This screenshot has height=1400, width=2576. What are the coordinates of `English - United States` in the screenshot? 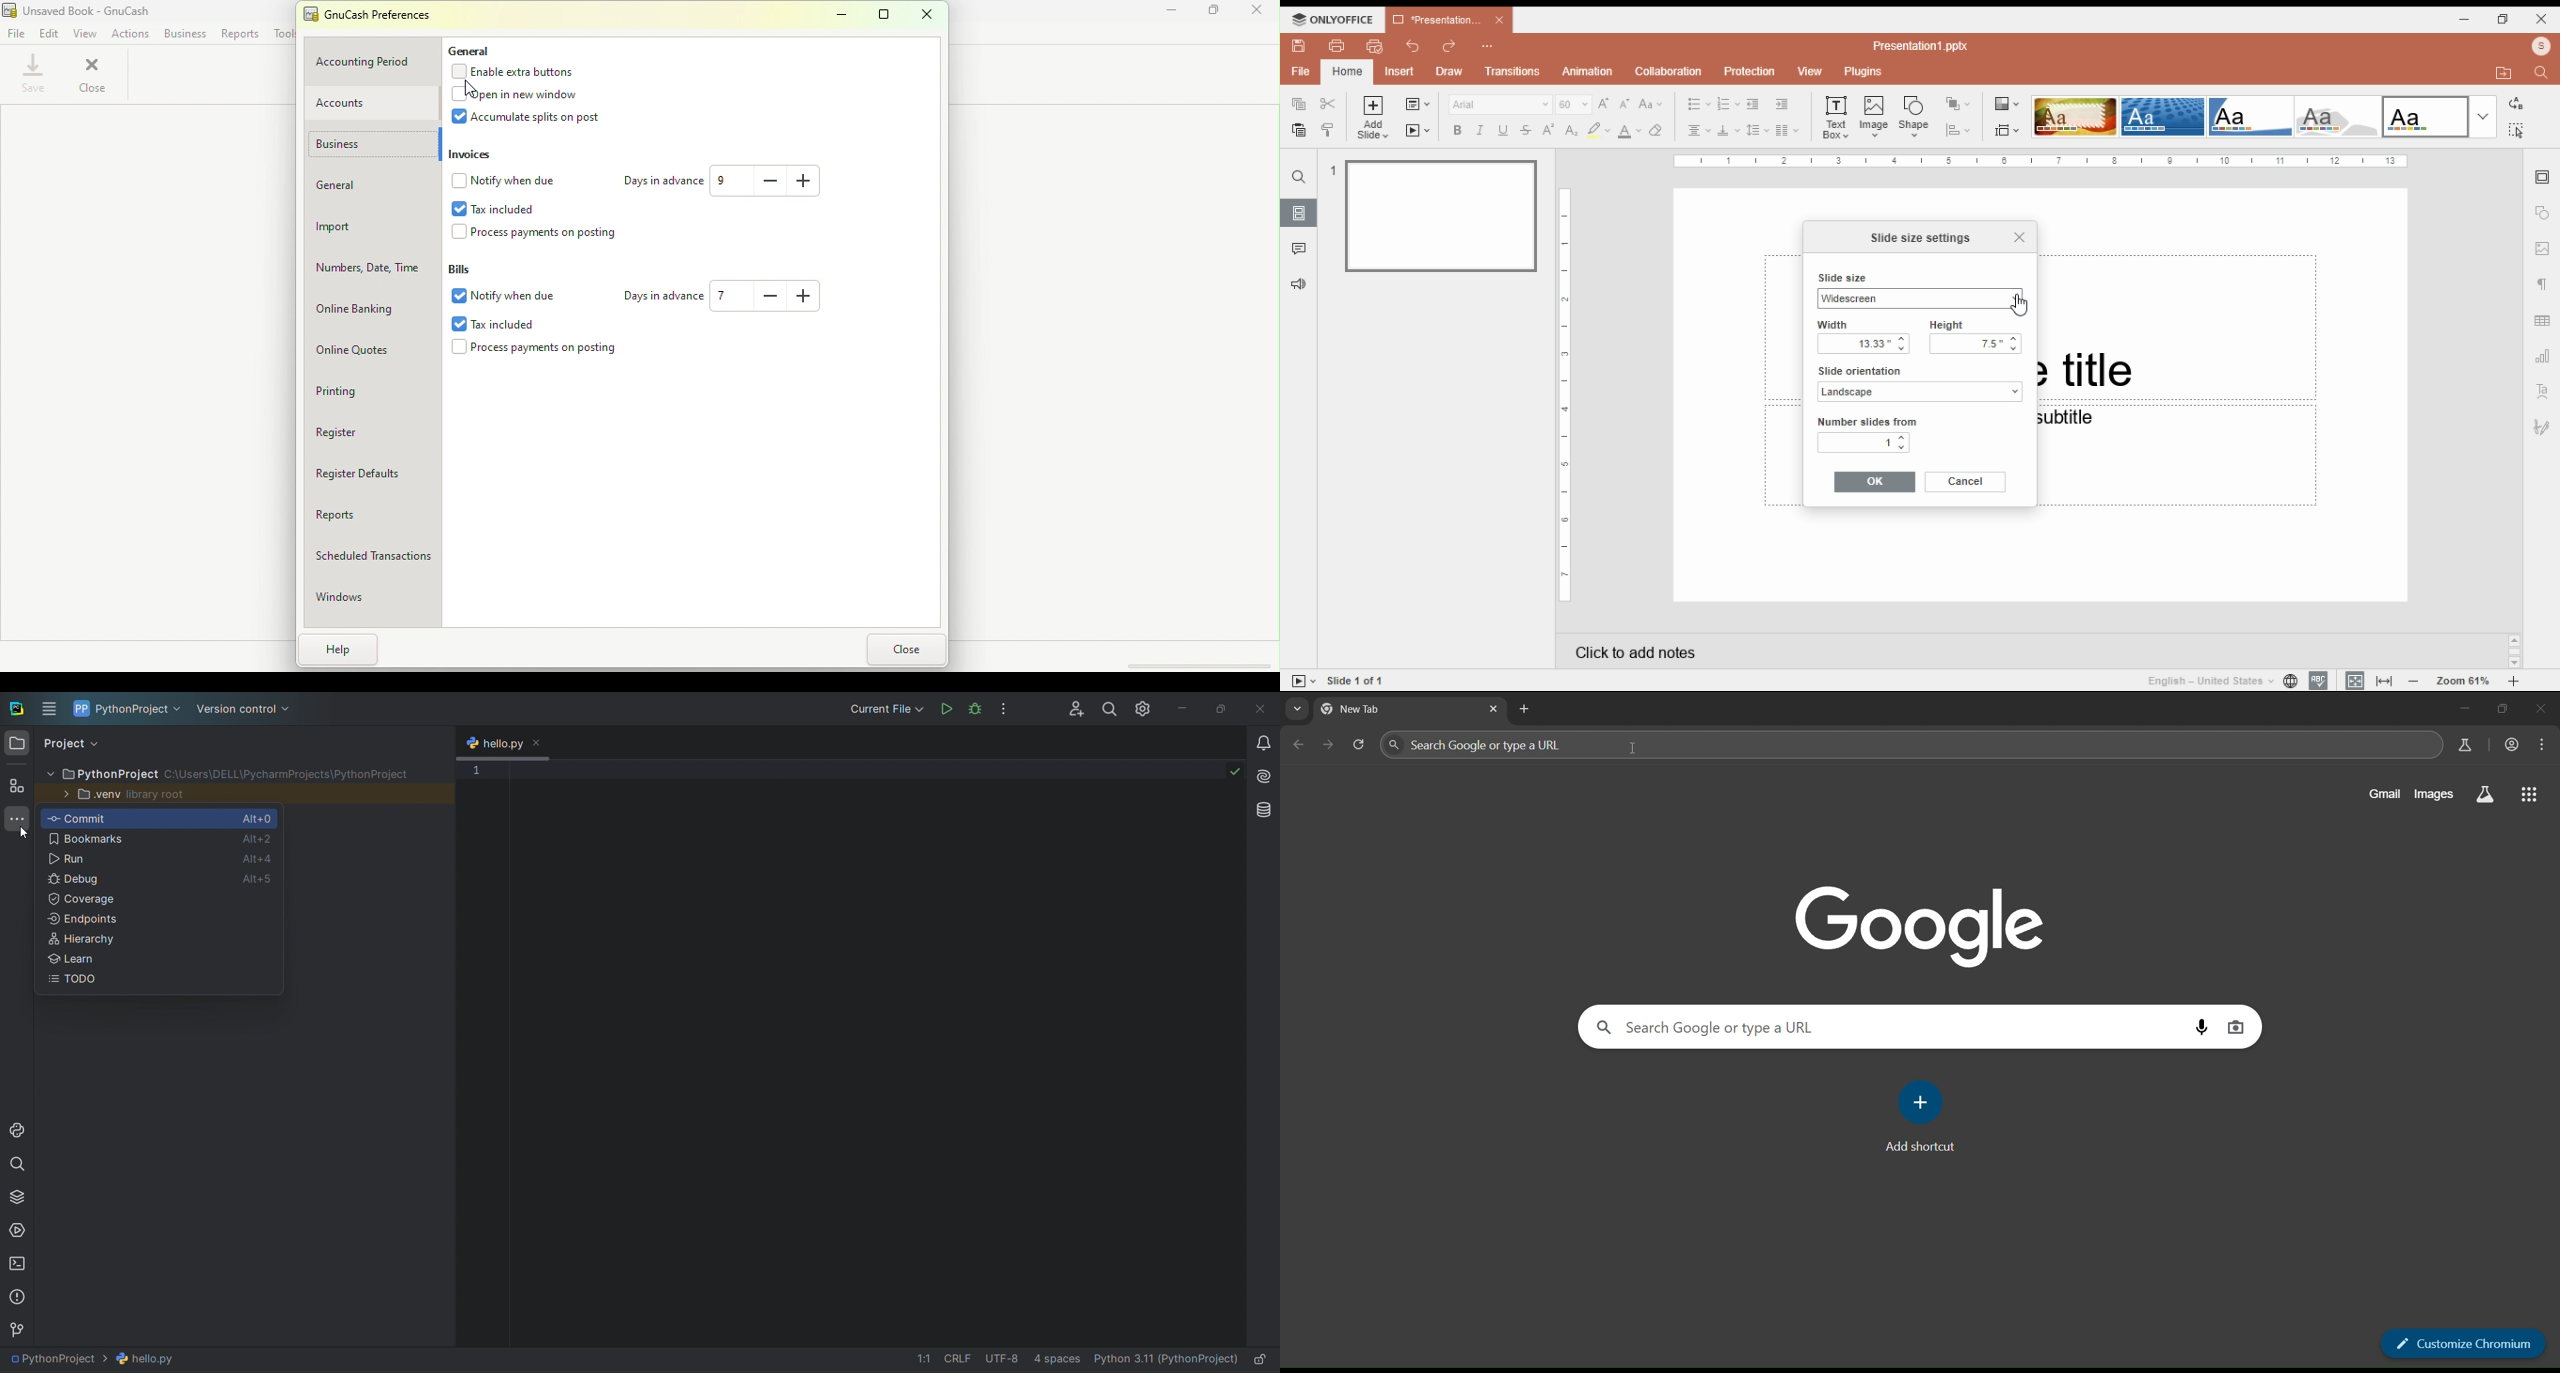 It's located at (2203, 680).